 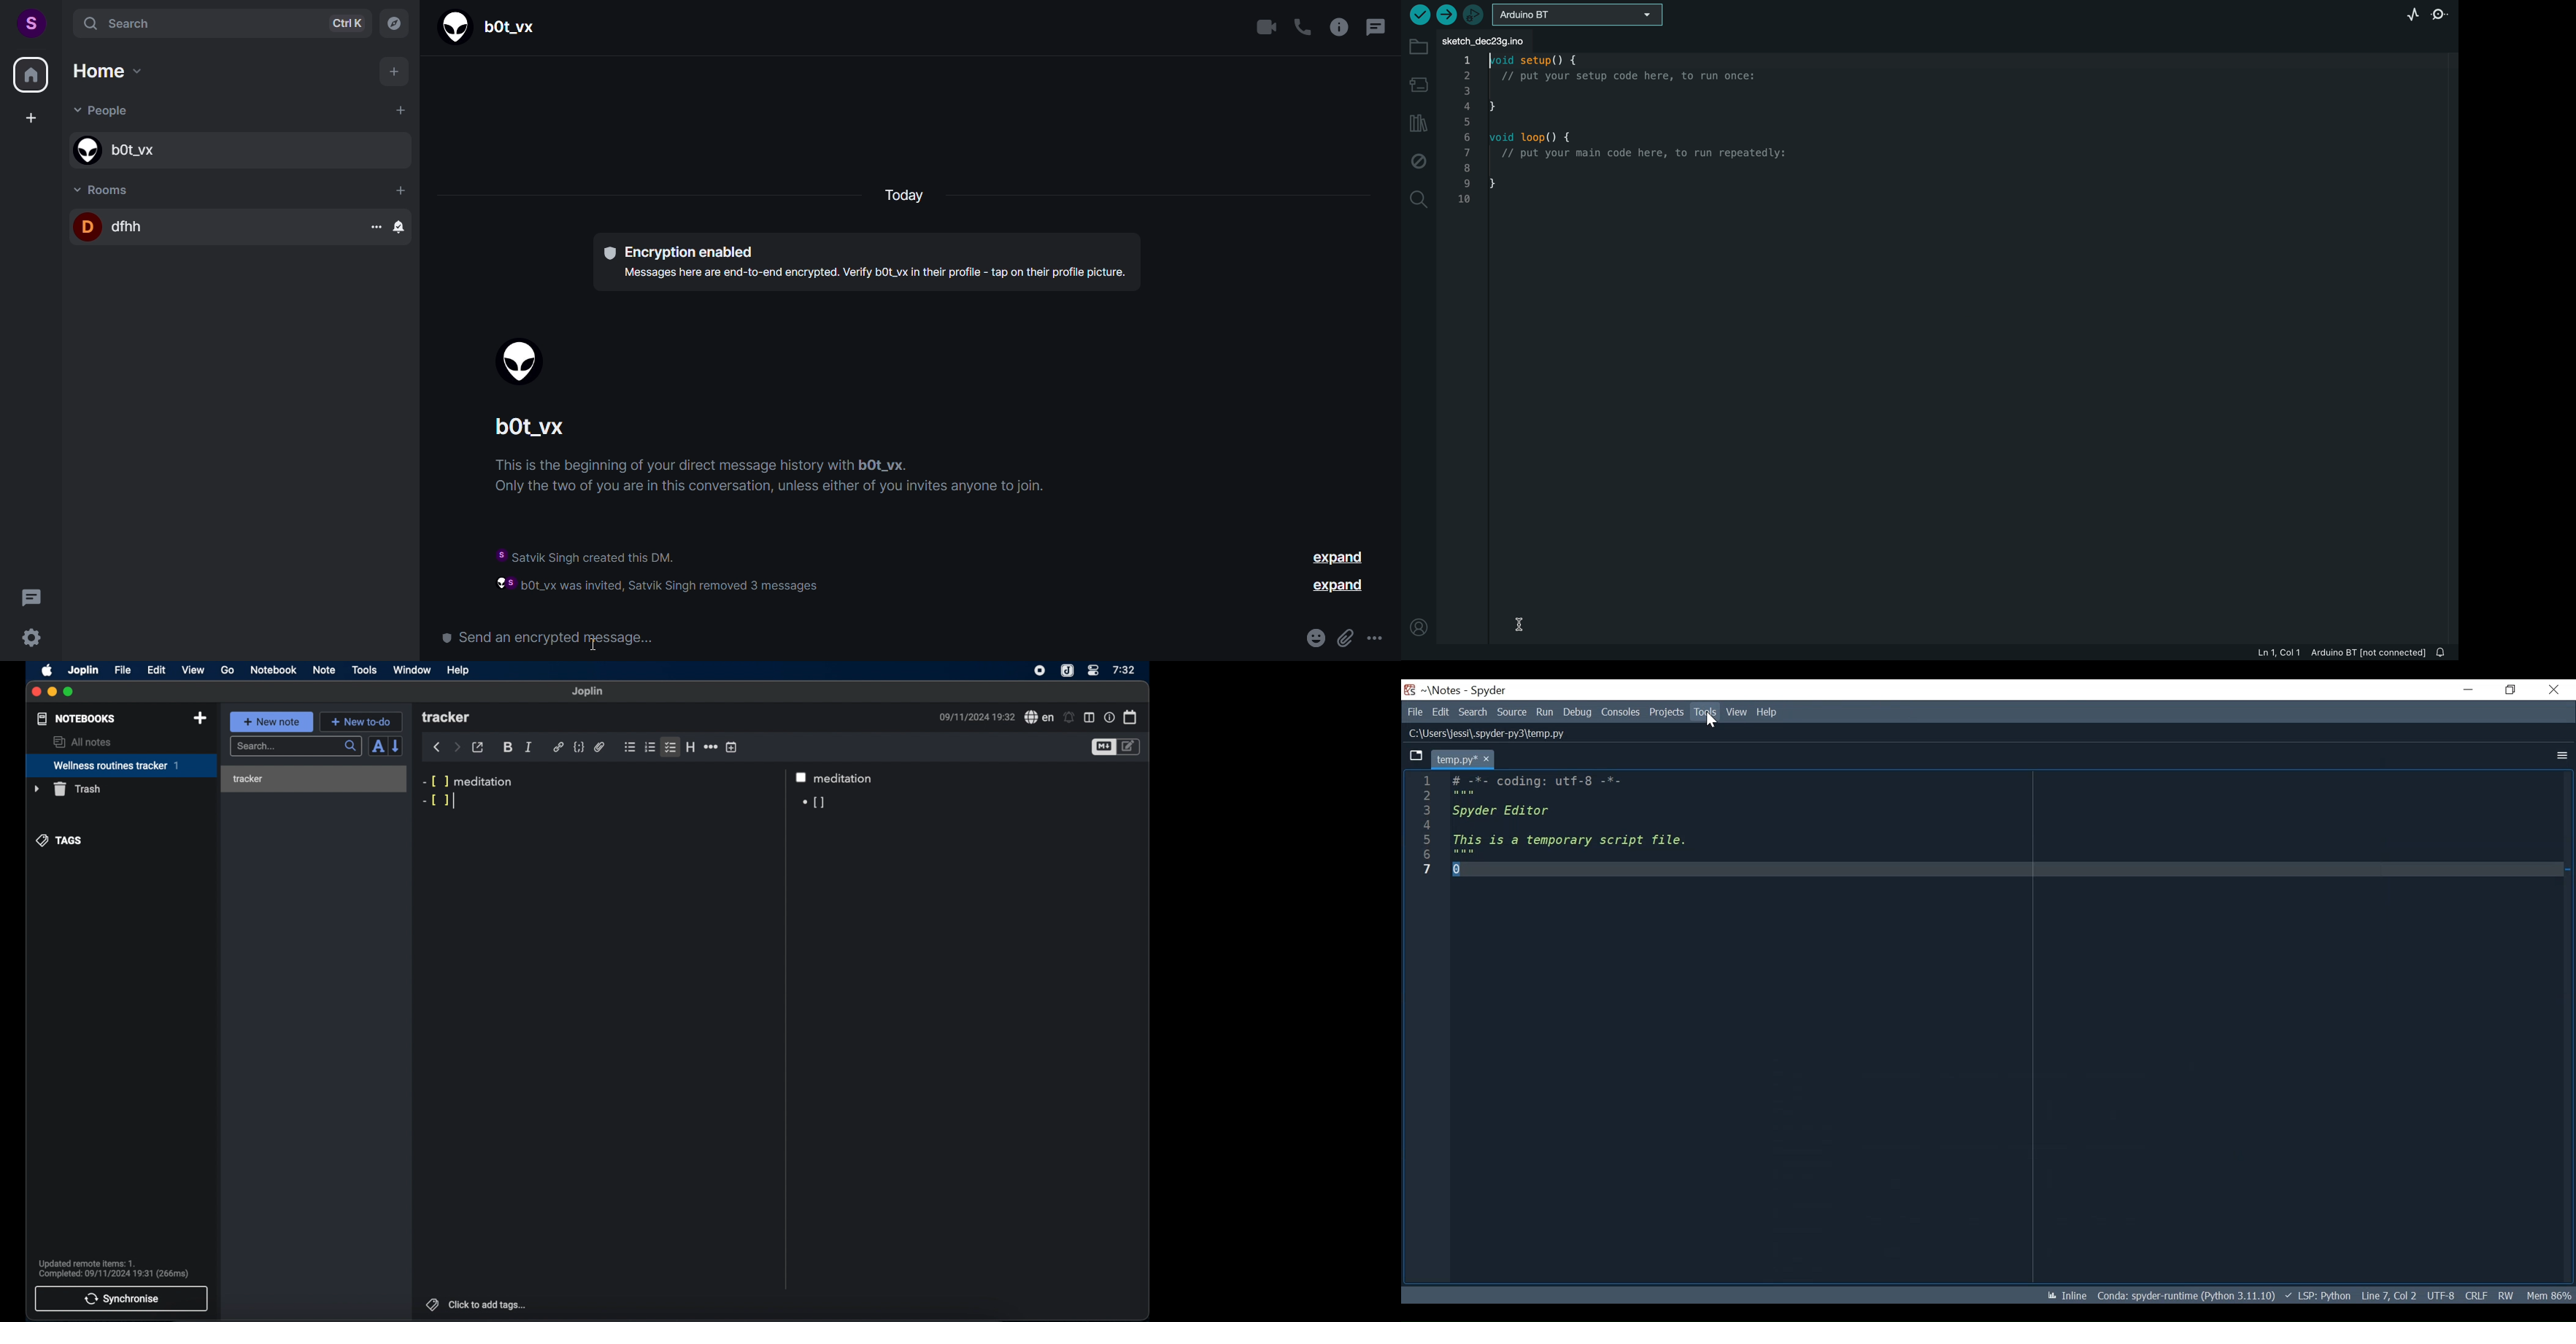 I want to click on user, so click(x=30, y=21).